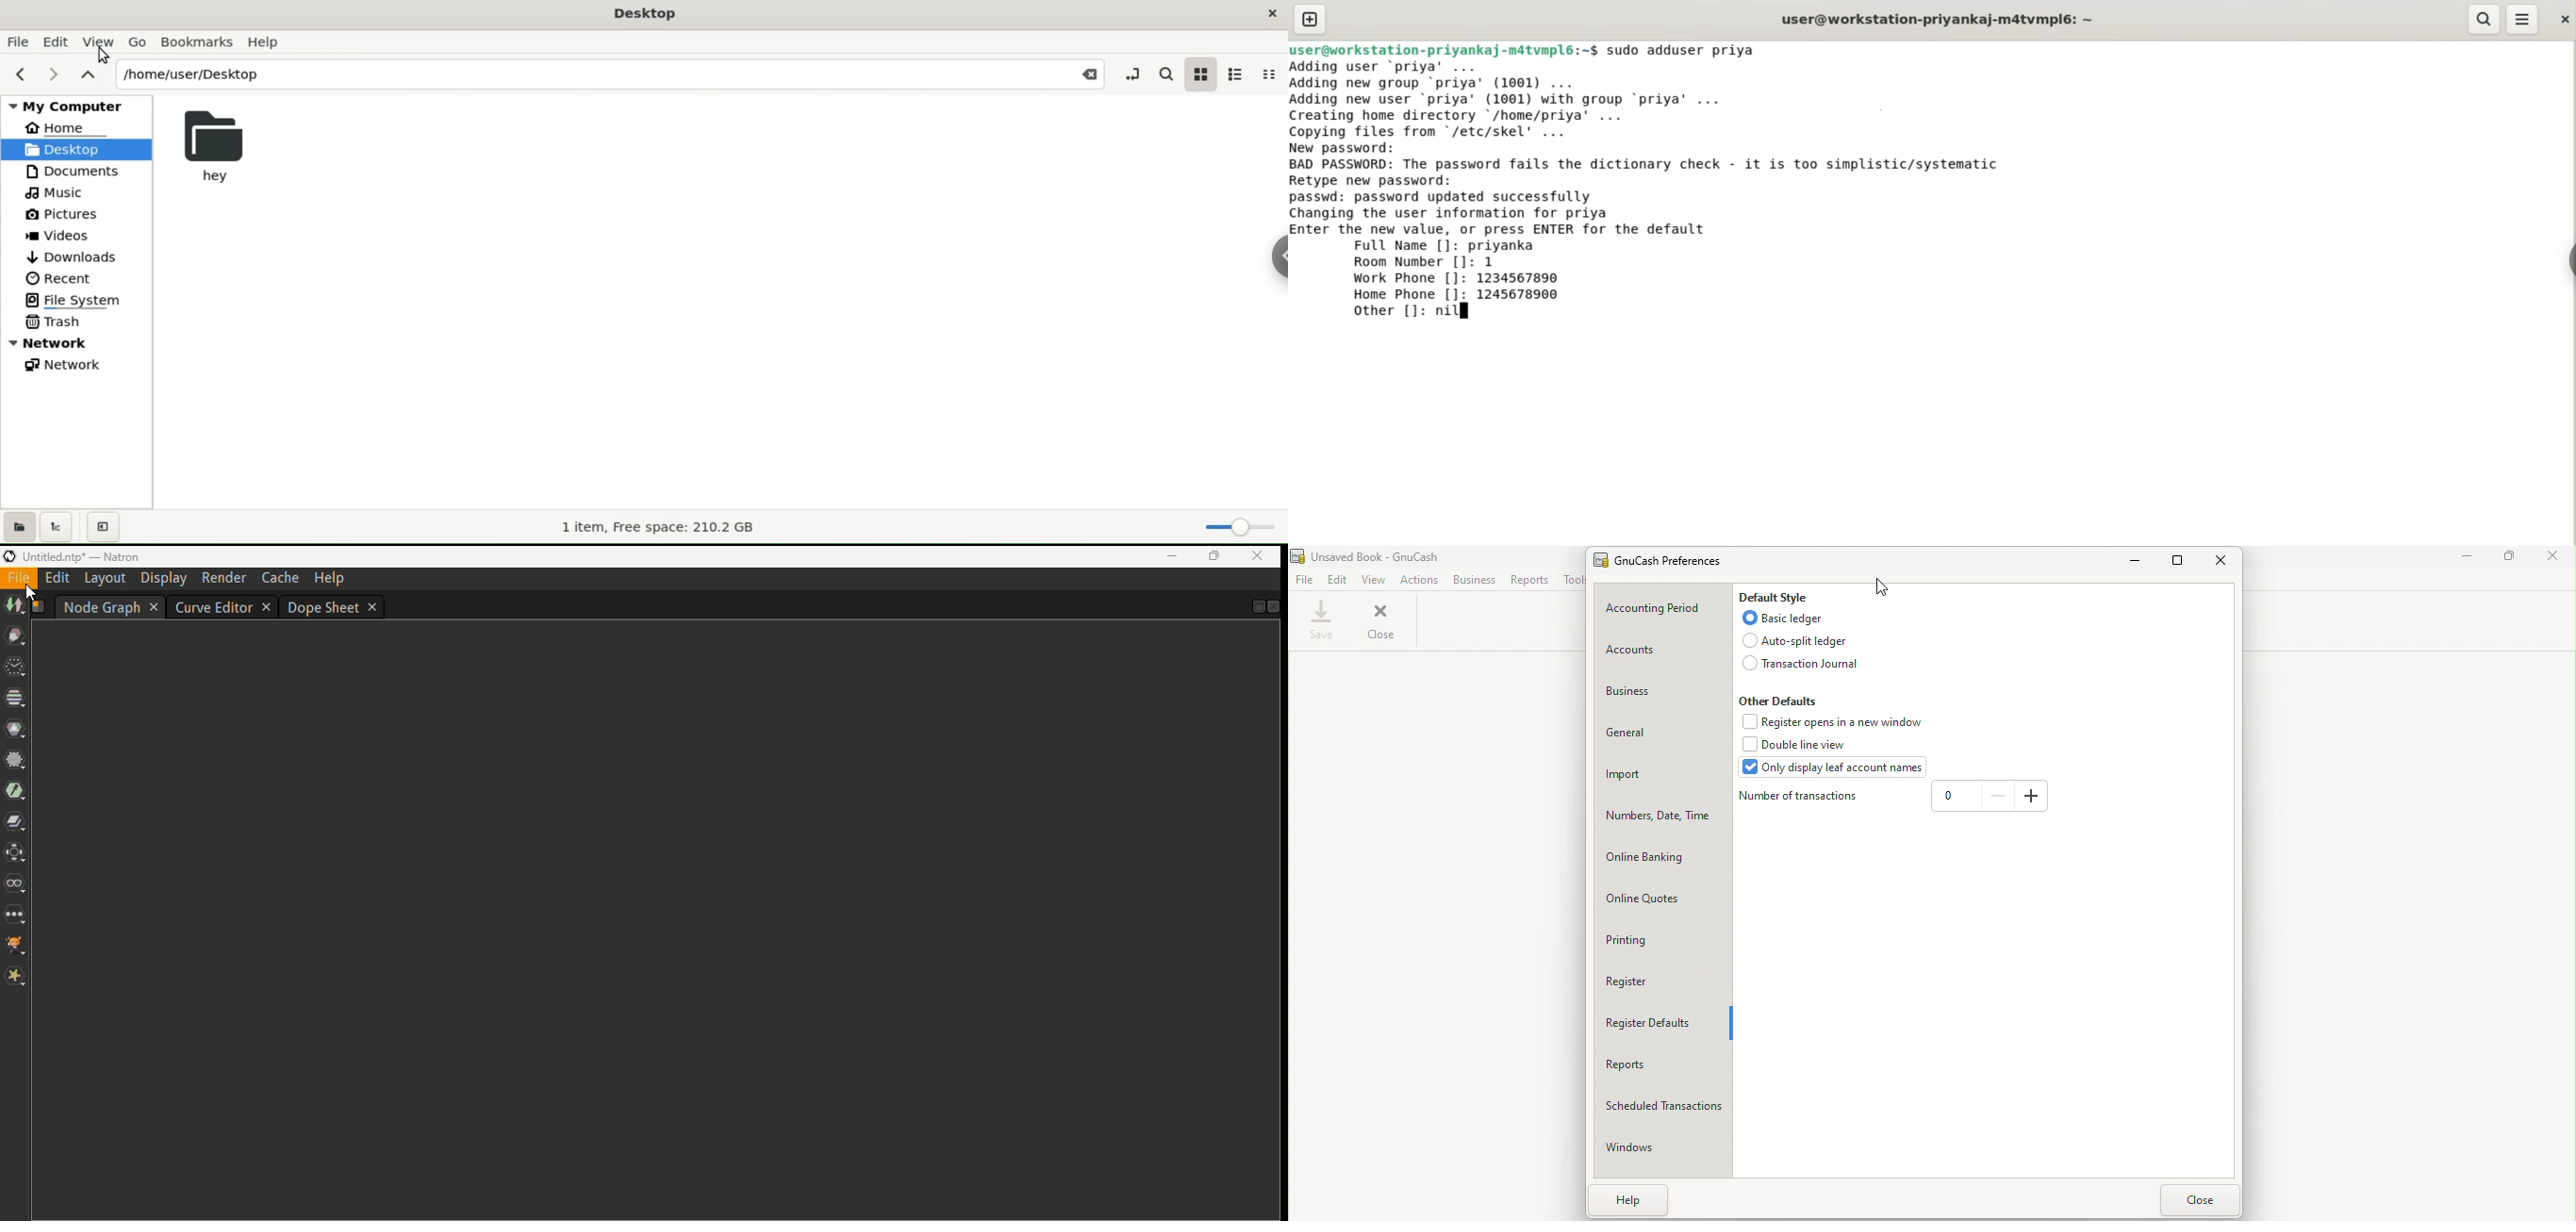 The image size is (2576, 1232). I want to click on Other defaults, so click(1781, 701).